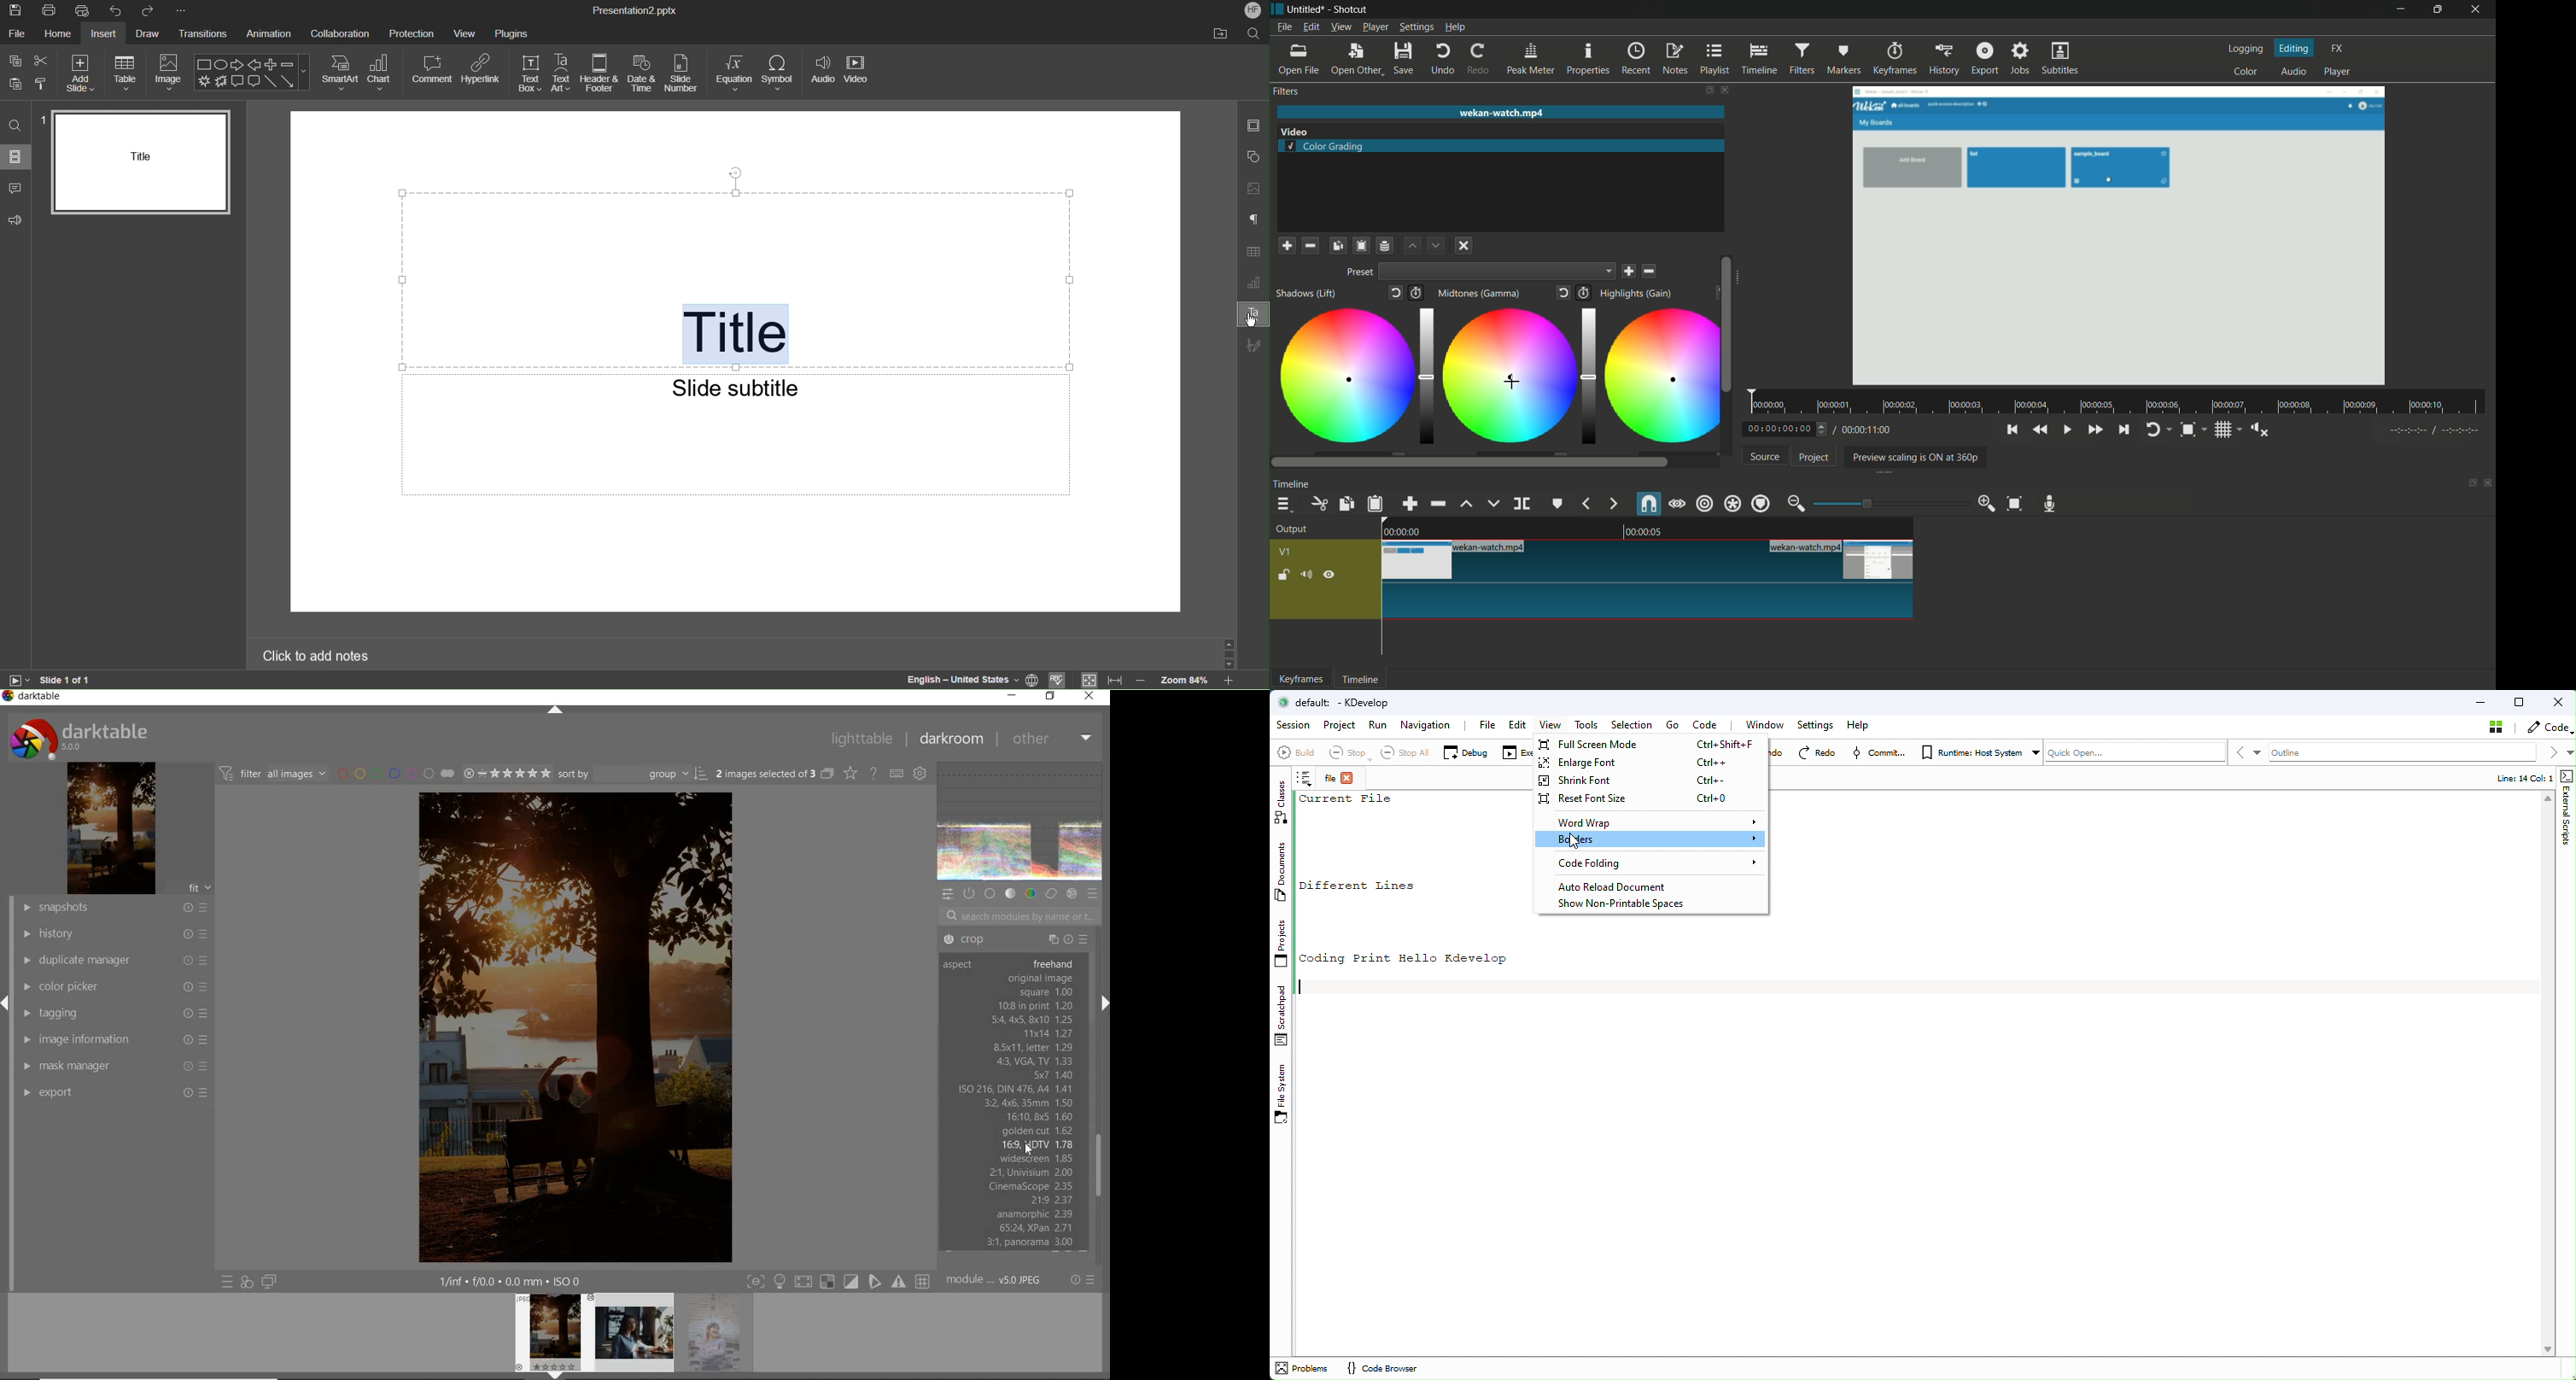 Image resolution: width=2576 pixels, height=1400 pixels. What do you see at coordinates (1820, 752) in the screenshot?
I see `Redo` at bounding box center [1820, 752].